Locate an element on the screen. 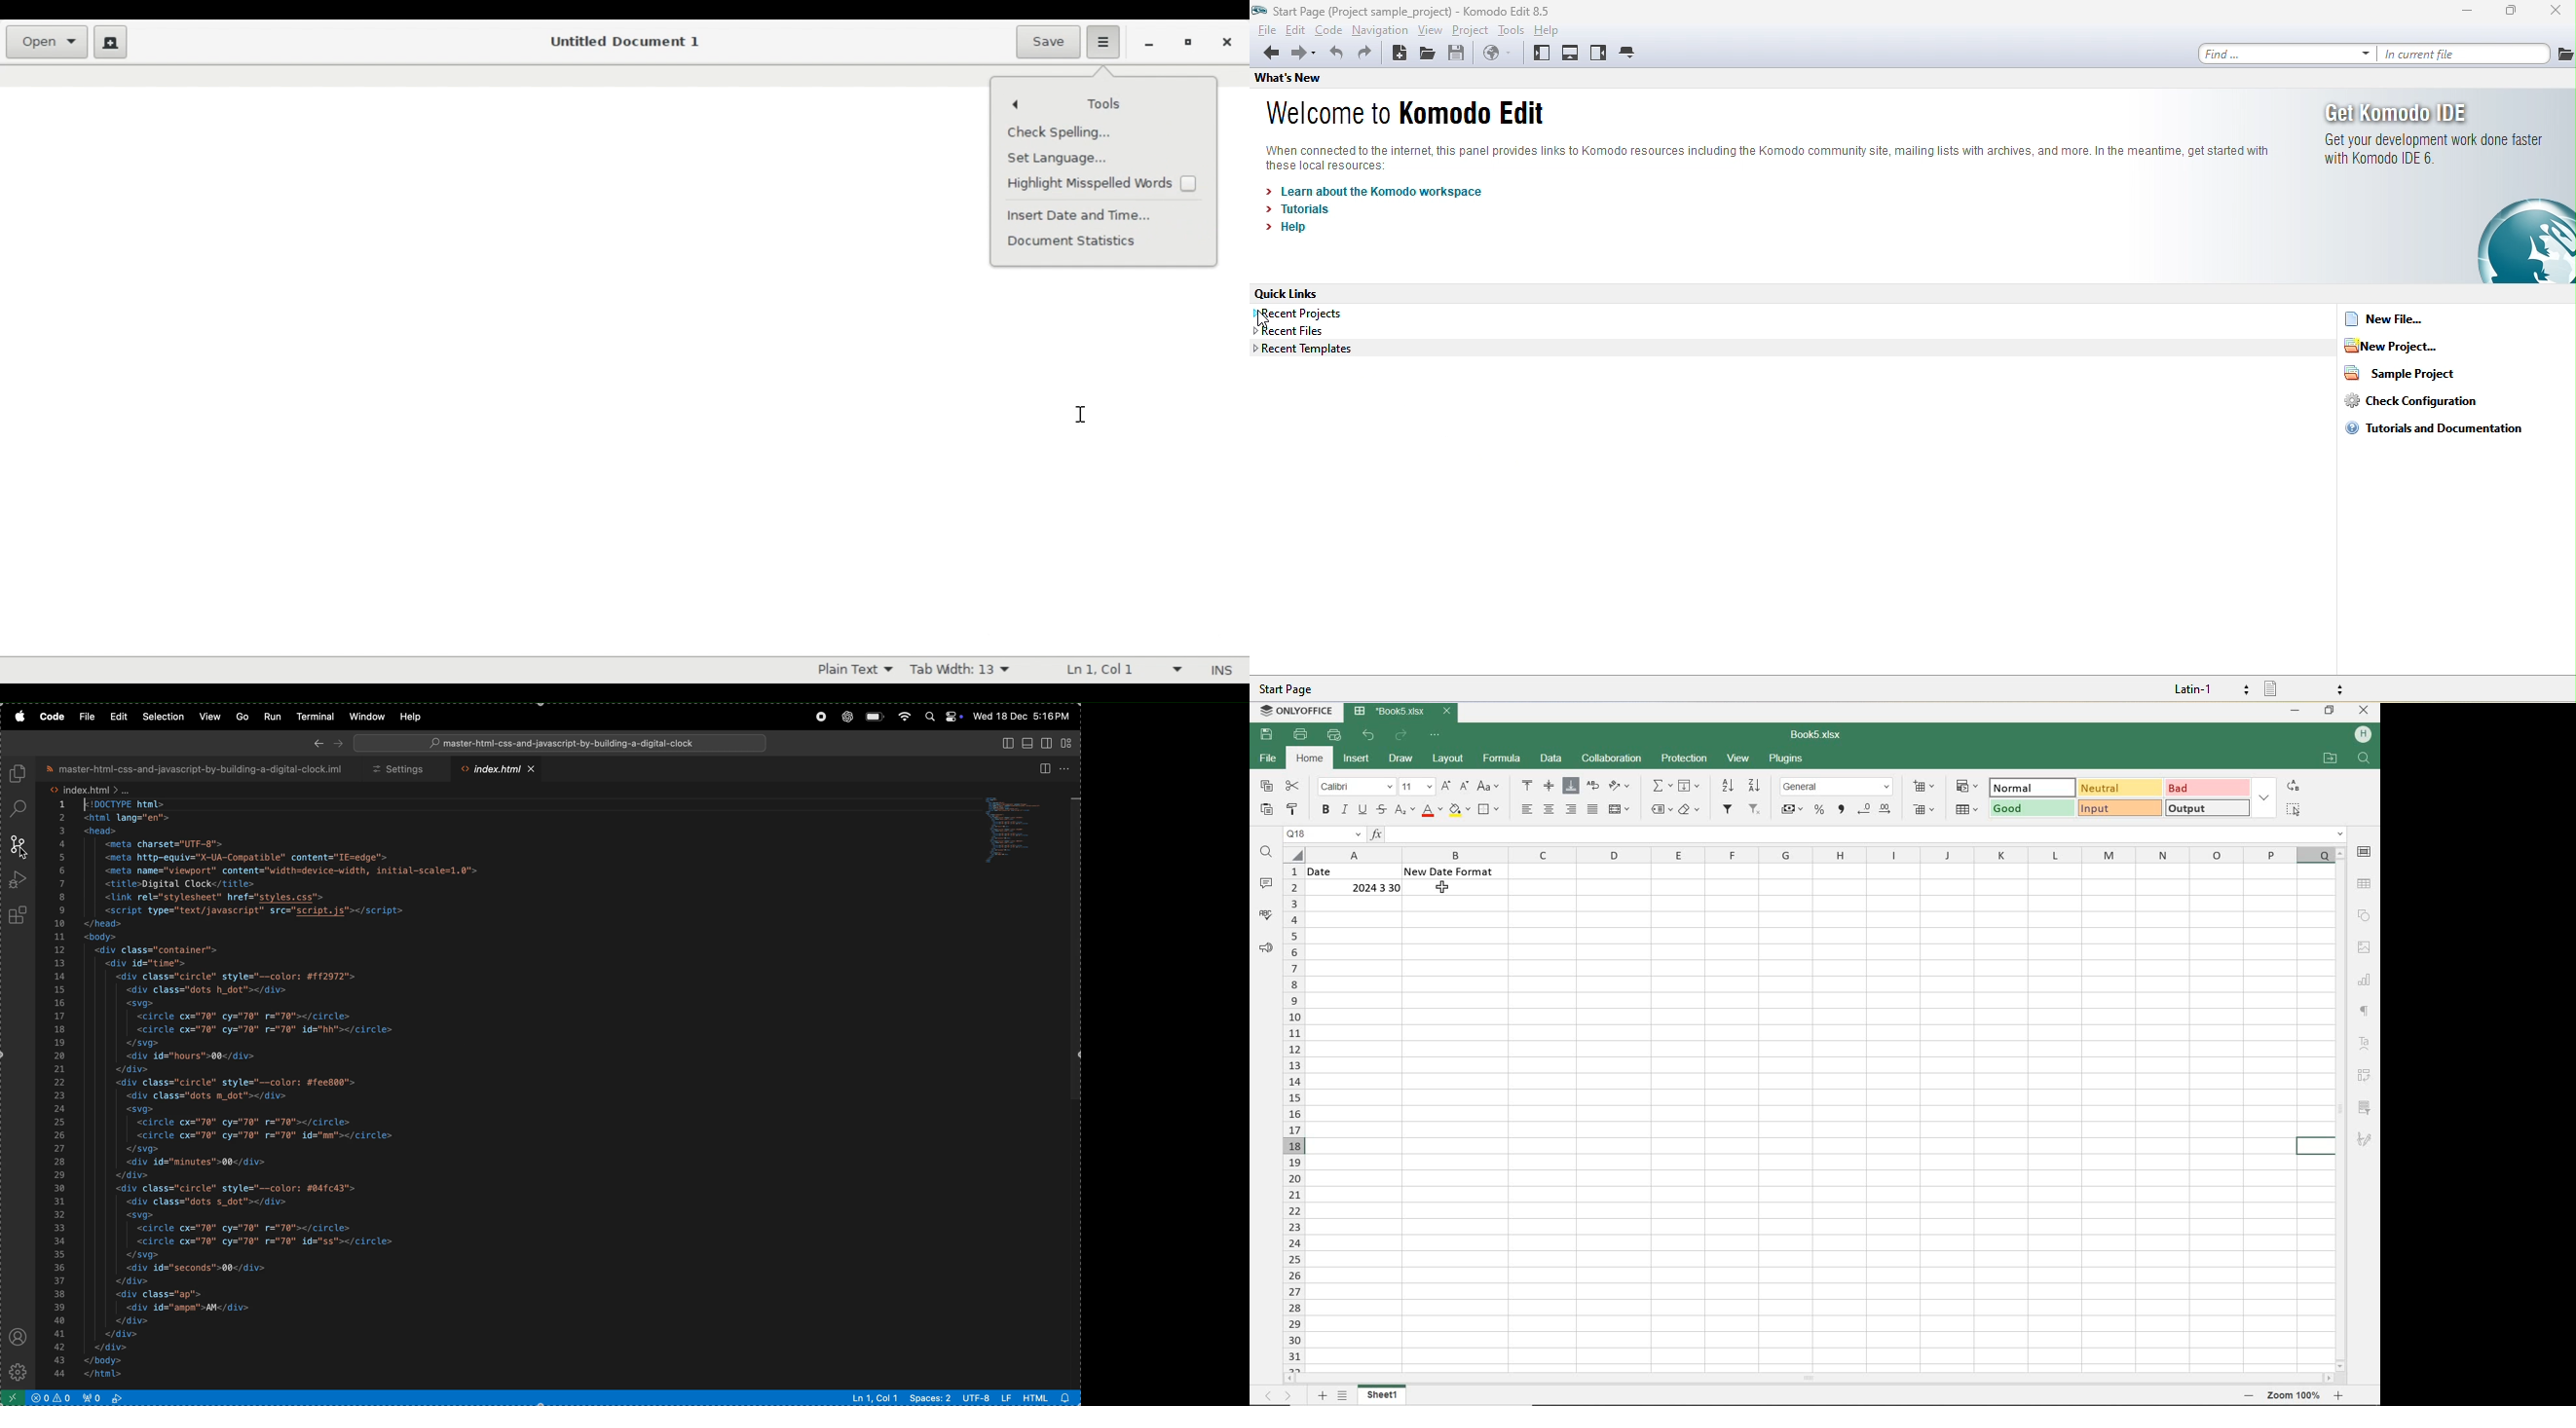  INCREMENT FONT SIZE is located at coordinates (1448, 786).